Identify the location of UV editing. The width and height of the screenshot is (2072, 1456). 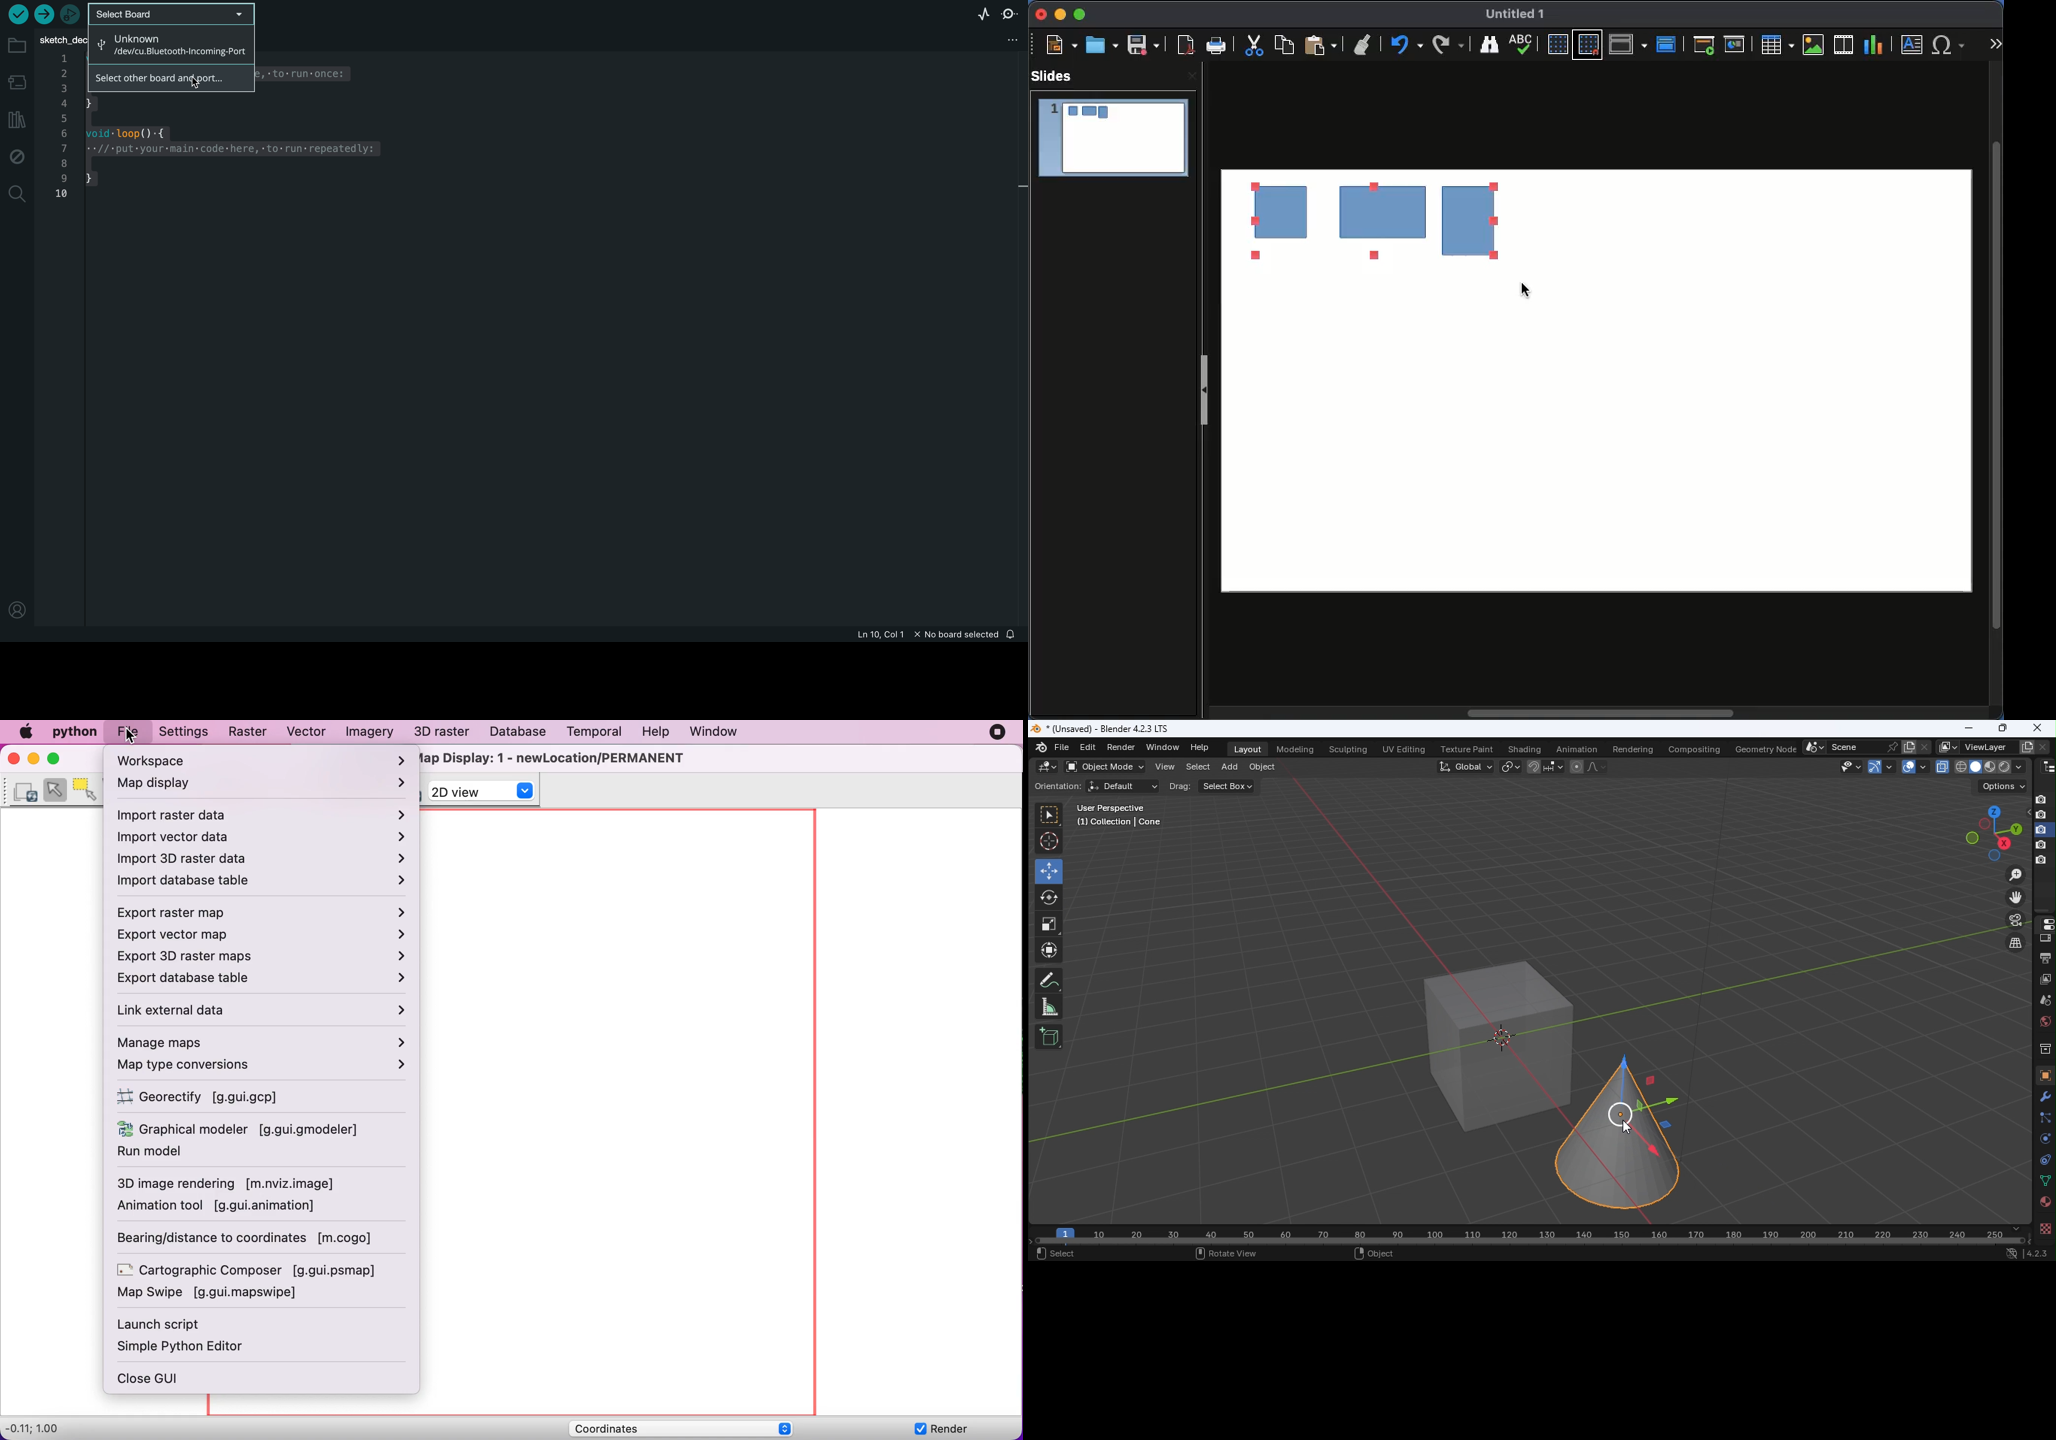
(1407, 747).